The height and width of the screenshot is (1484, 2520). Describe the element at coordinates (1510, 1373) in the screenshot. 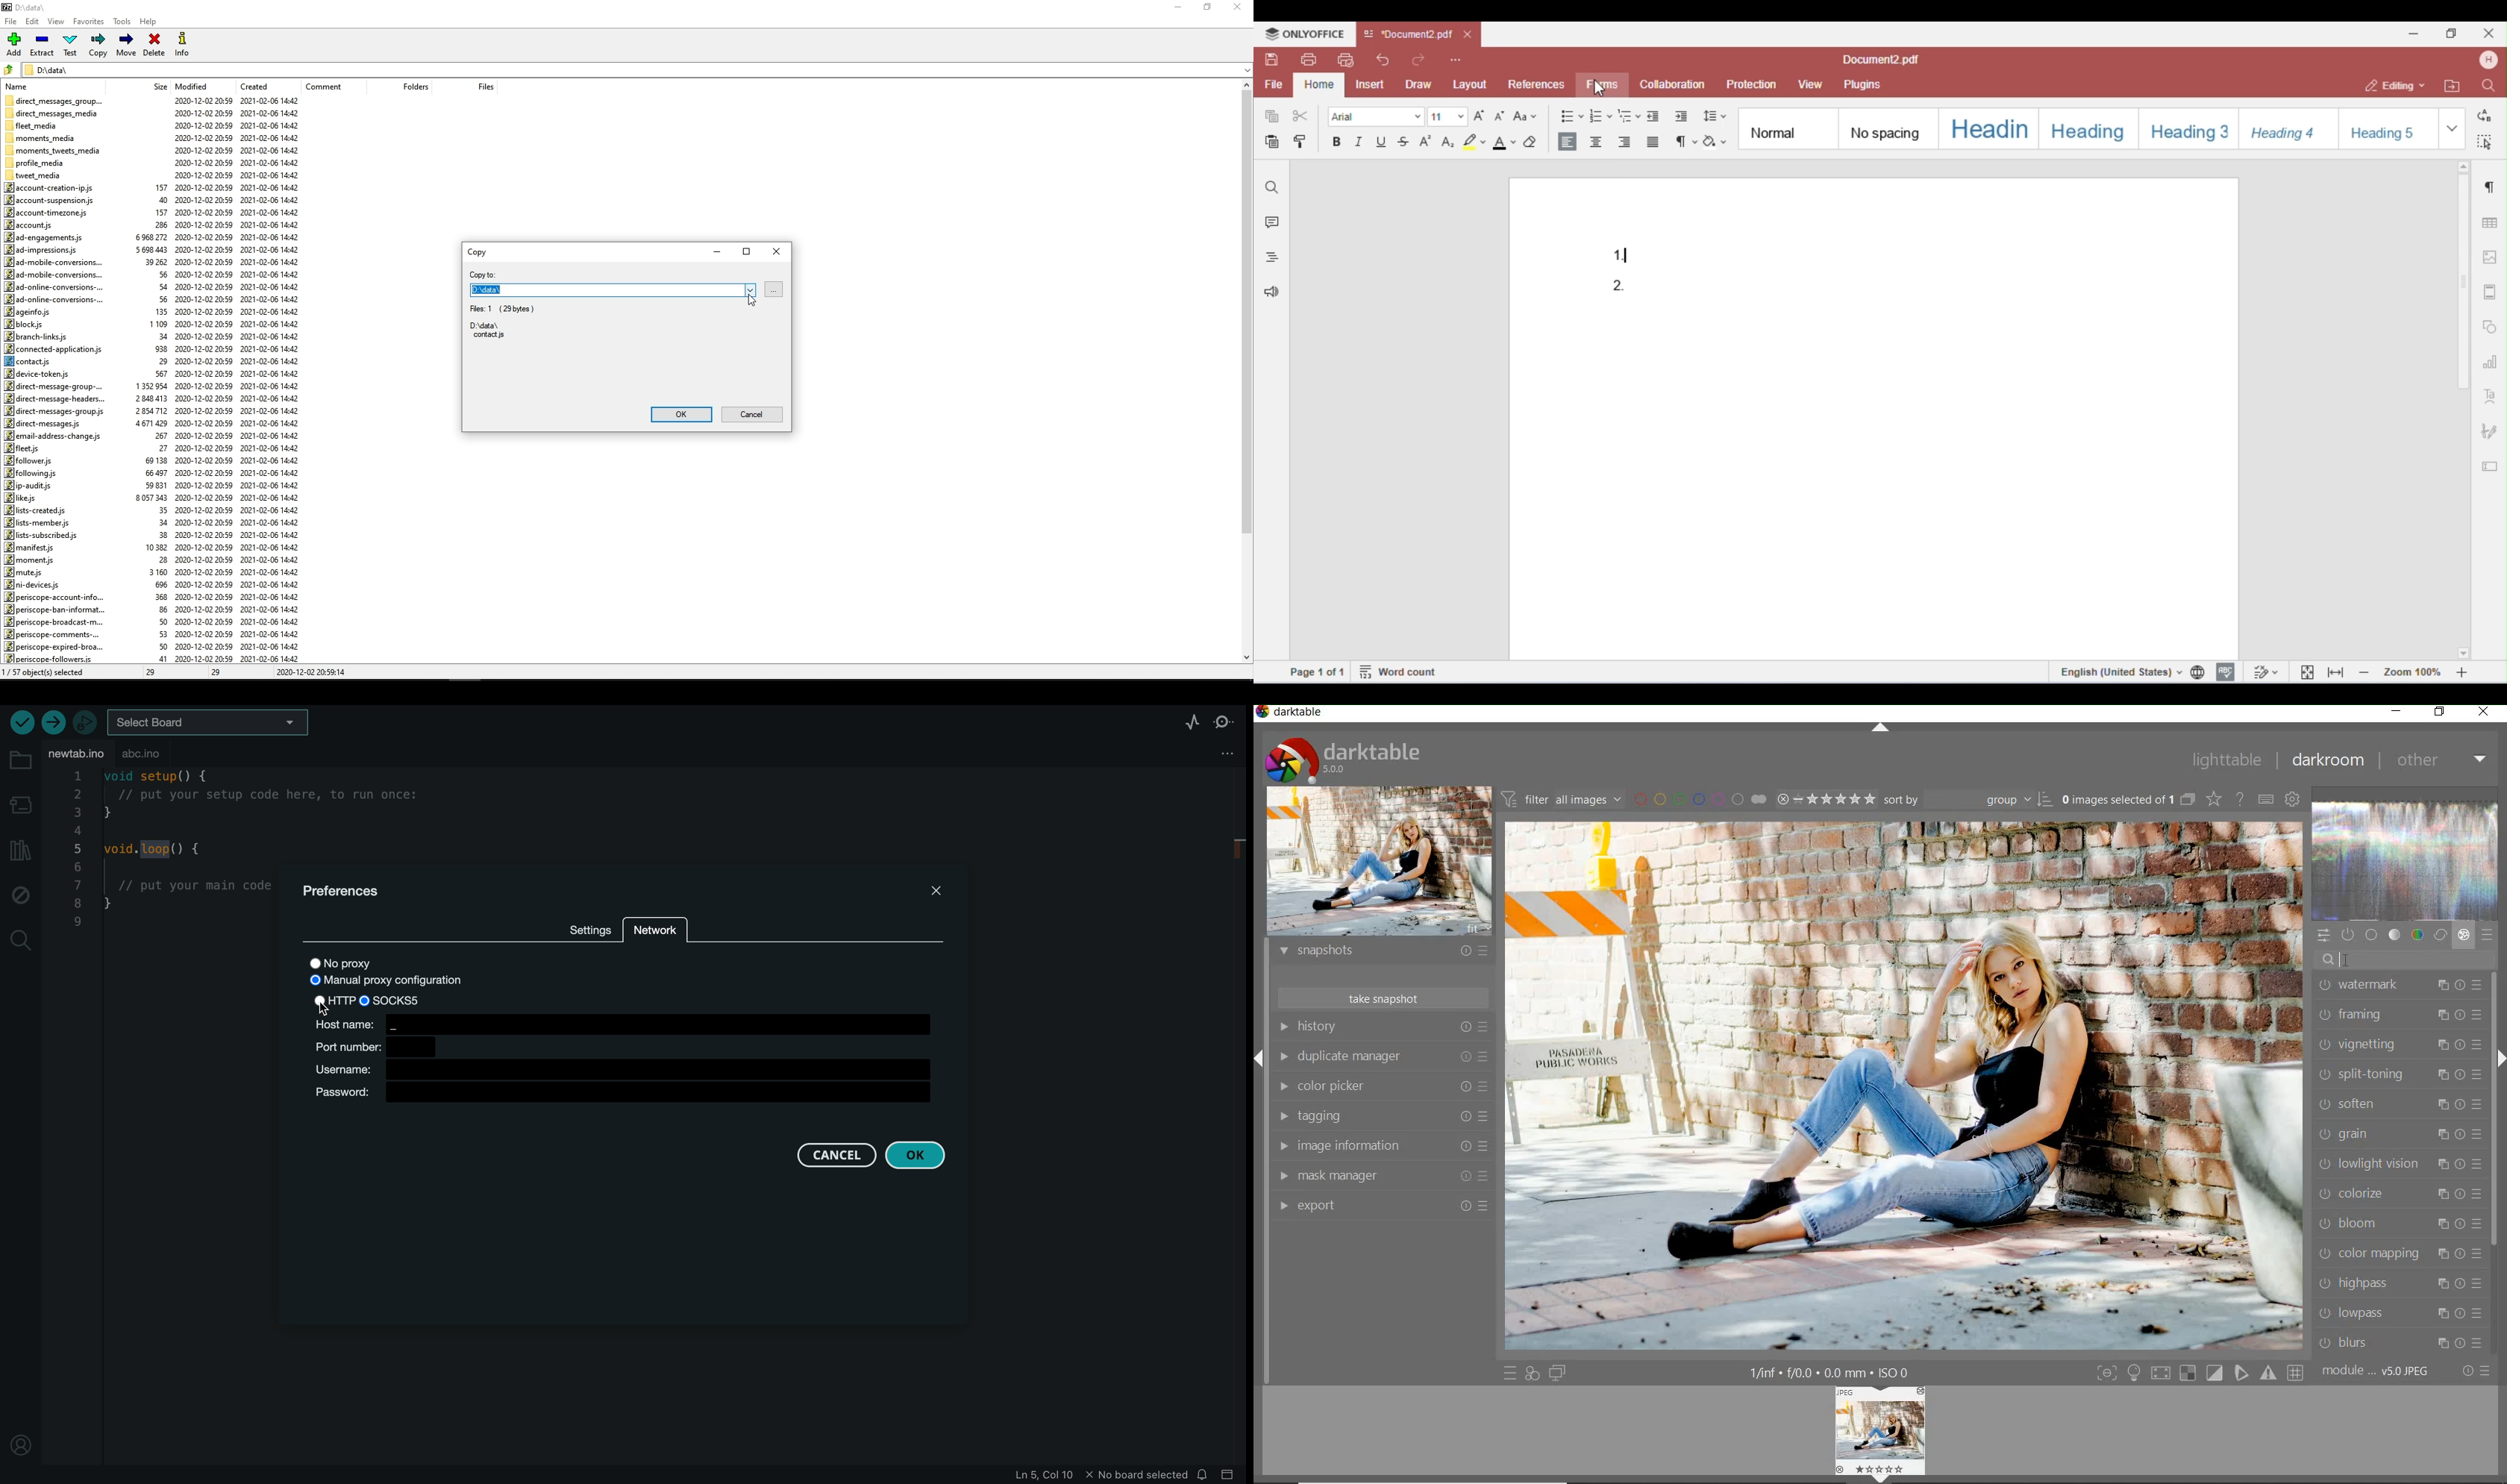

I see `quick access to presets` at that location.